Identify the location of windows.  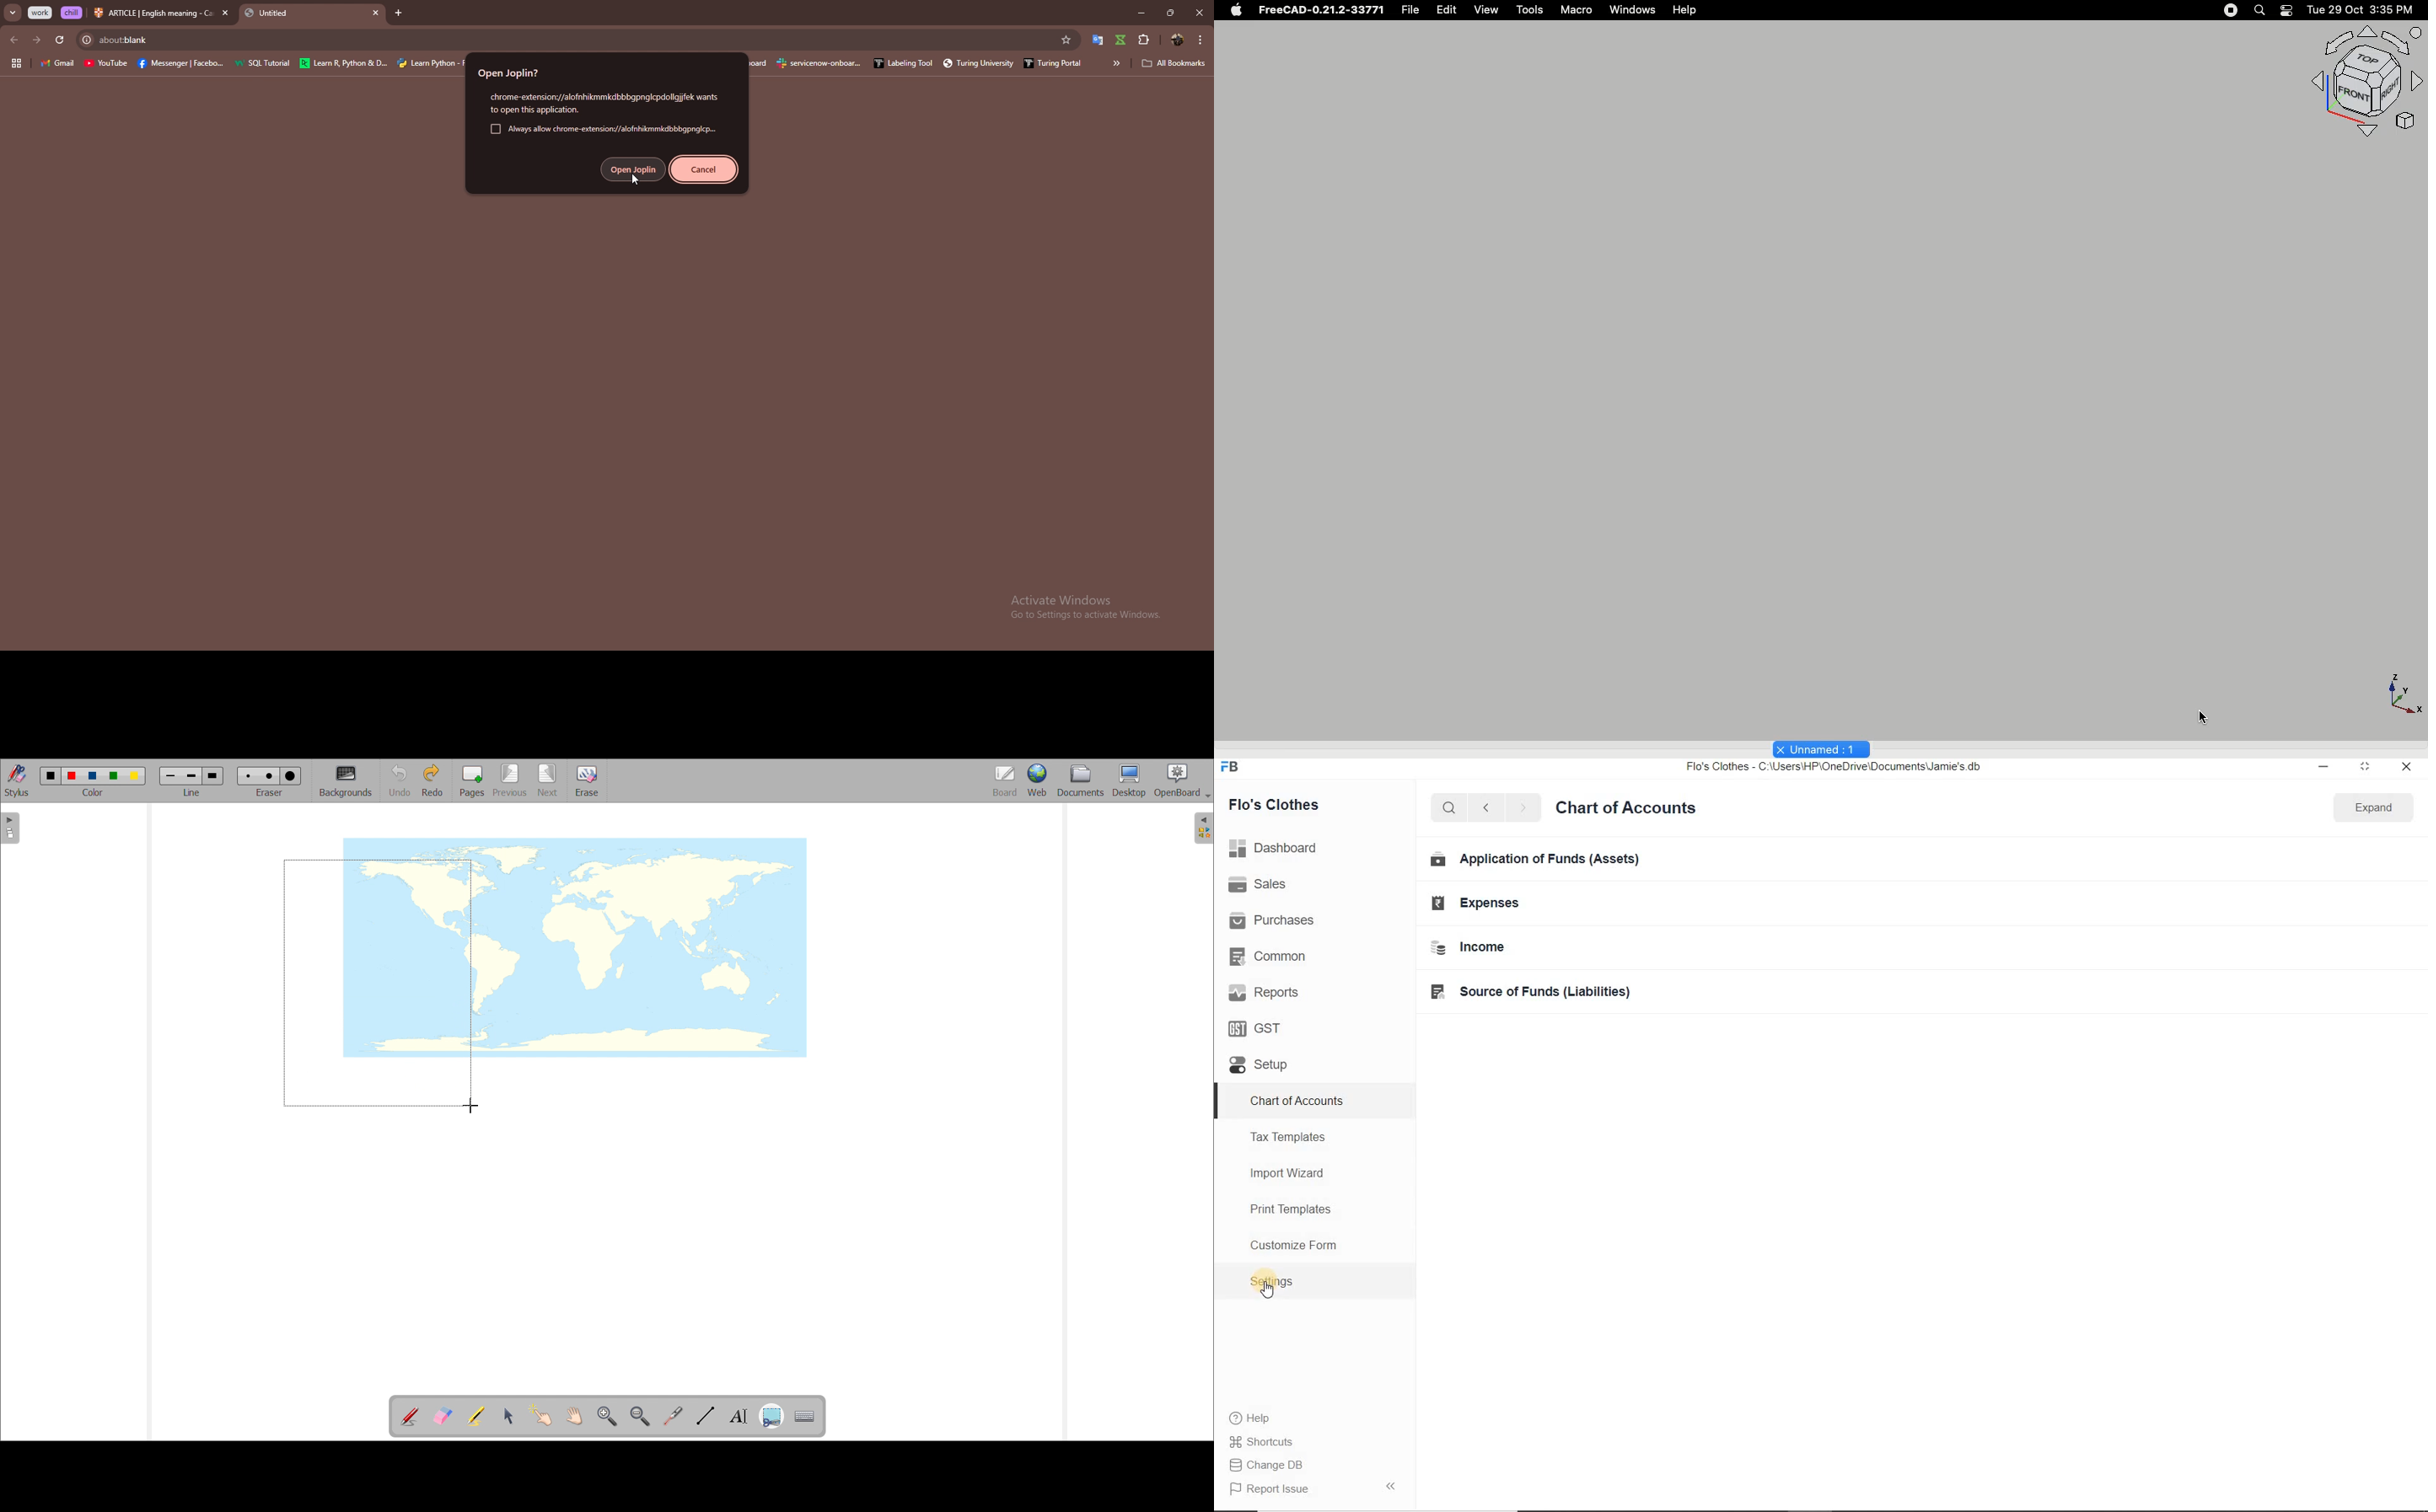
(1633, 10).